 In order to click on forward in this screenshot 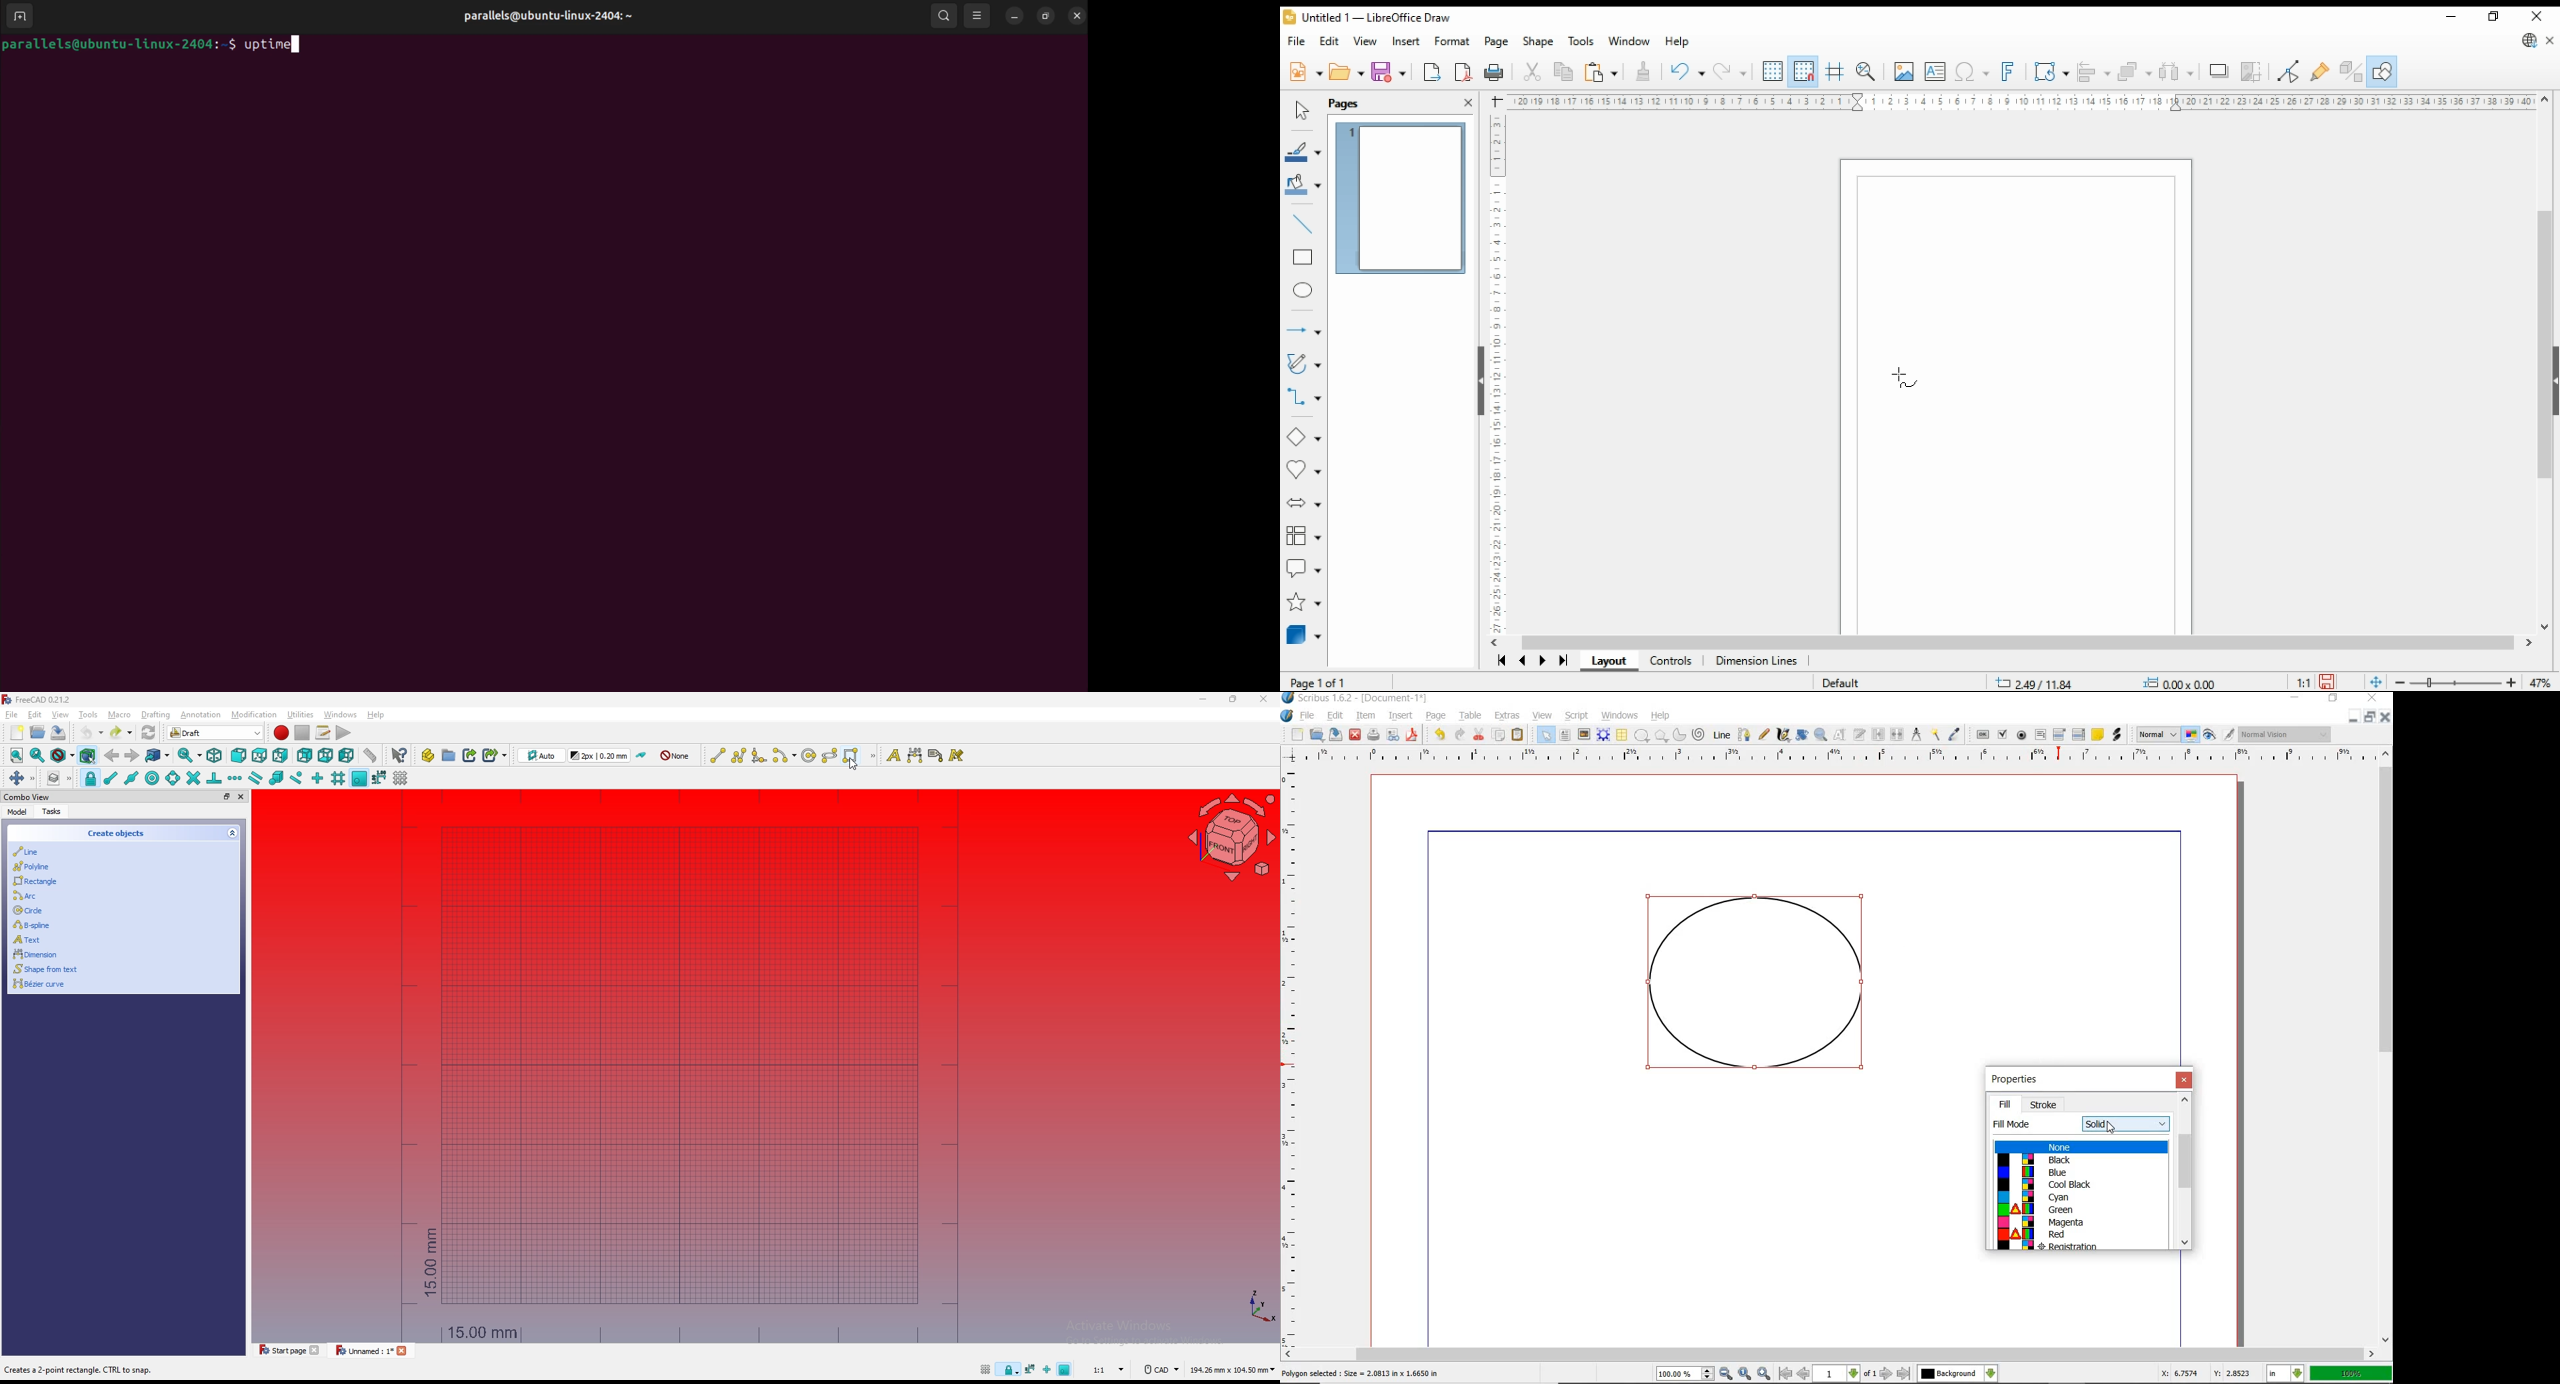, I will do `click(132, 755)`.